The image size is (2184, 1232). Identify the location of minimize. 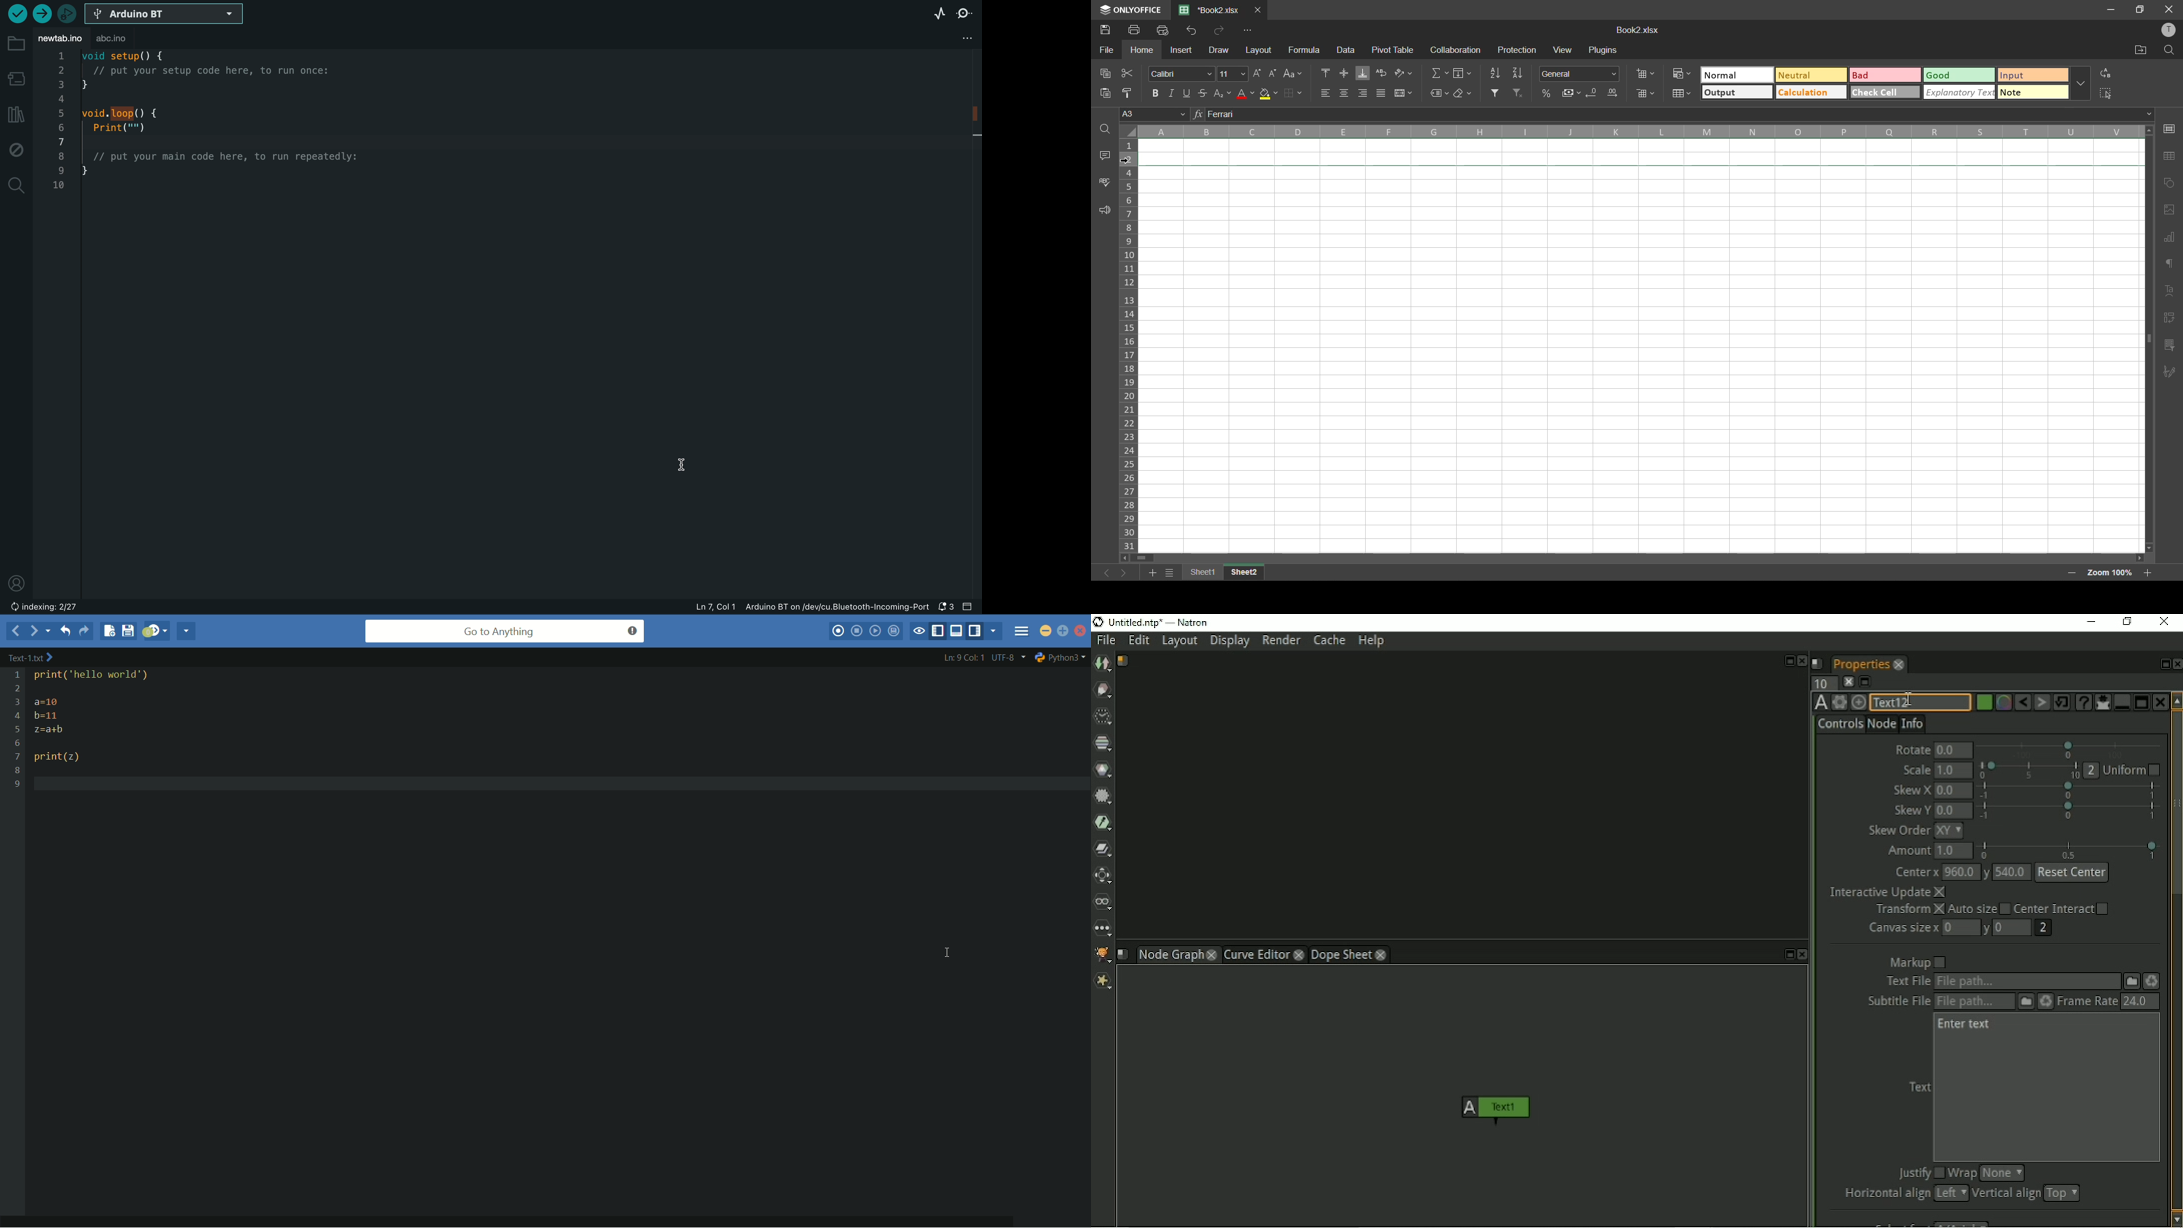
(2111, 10).